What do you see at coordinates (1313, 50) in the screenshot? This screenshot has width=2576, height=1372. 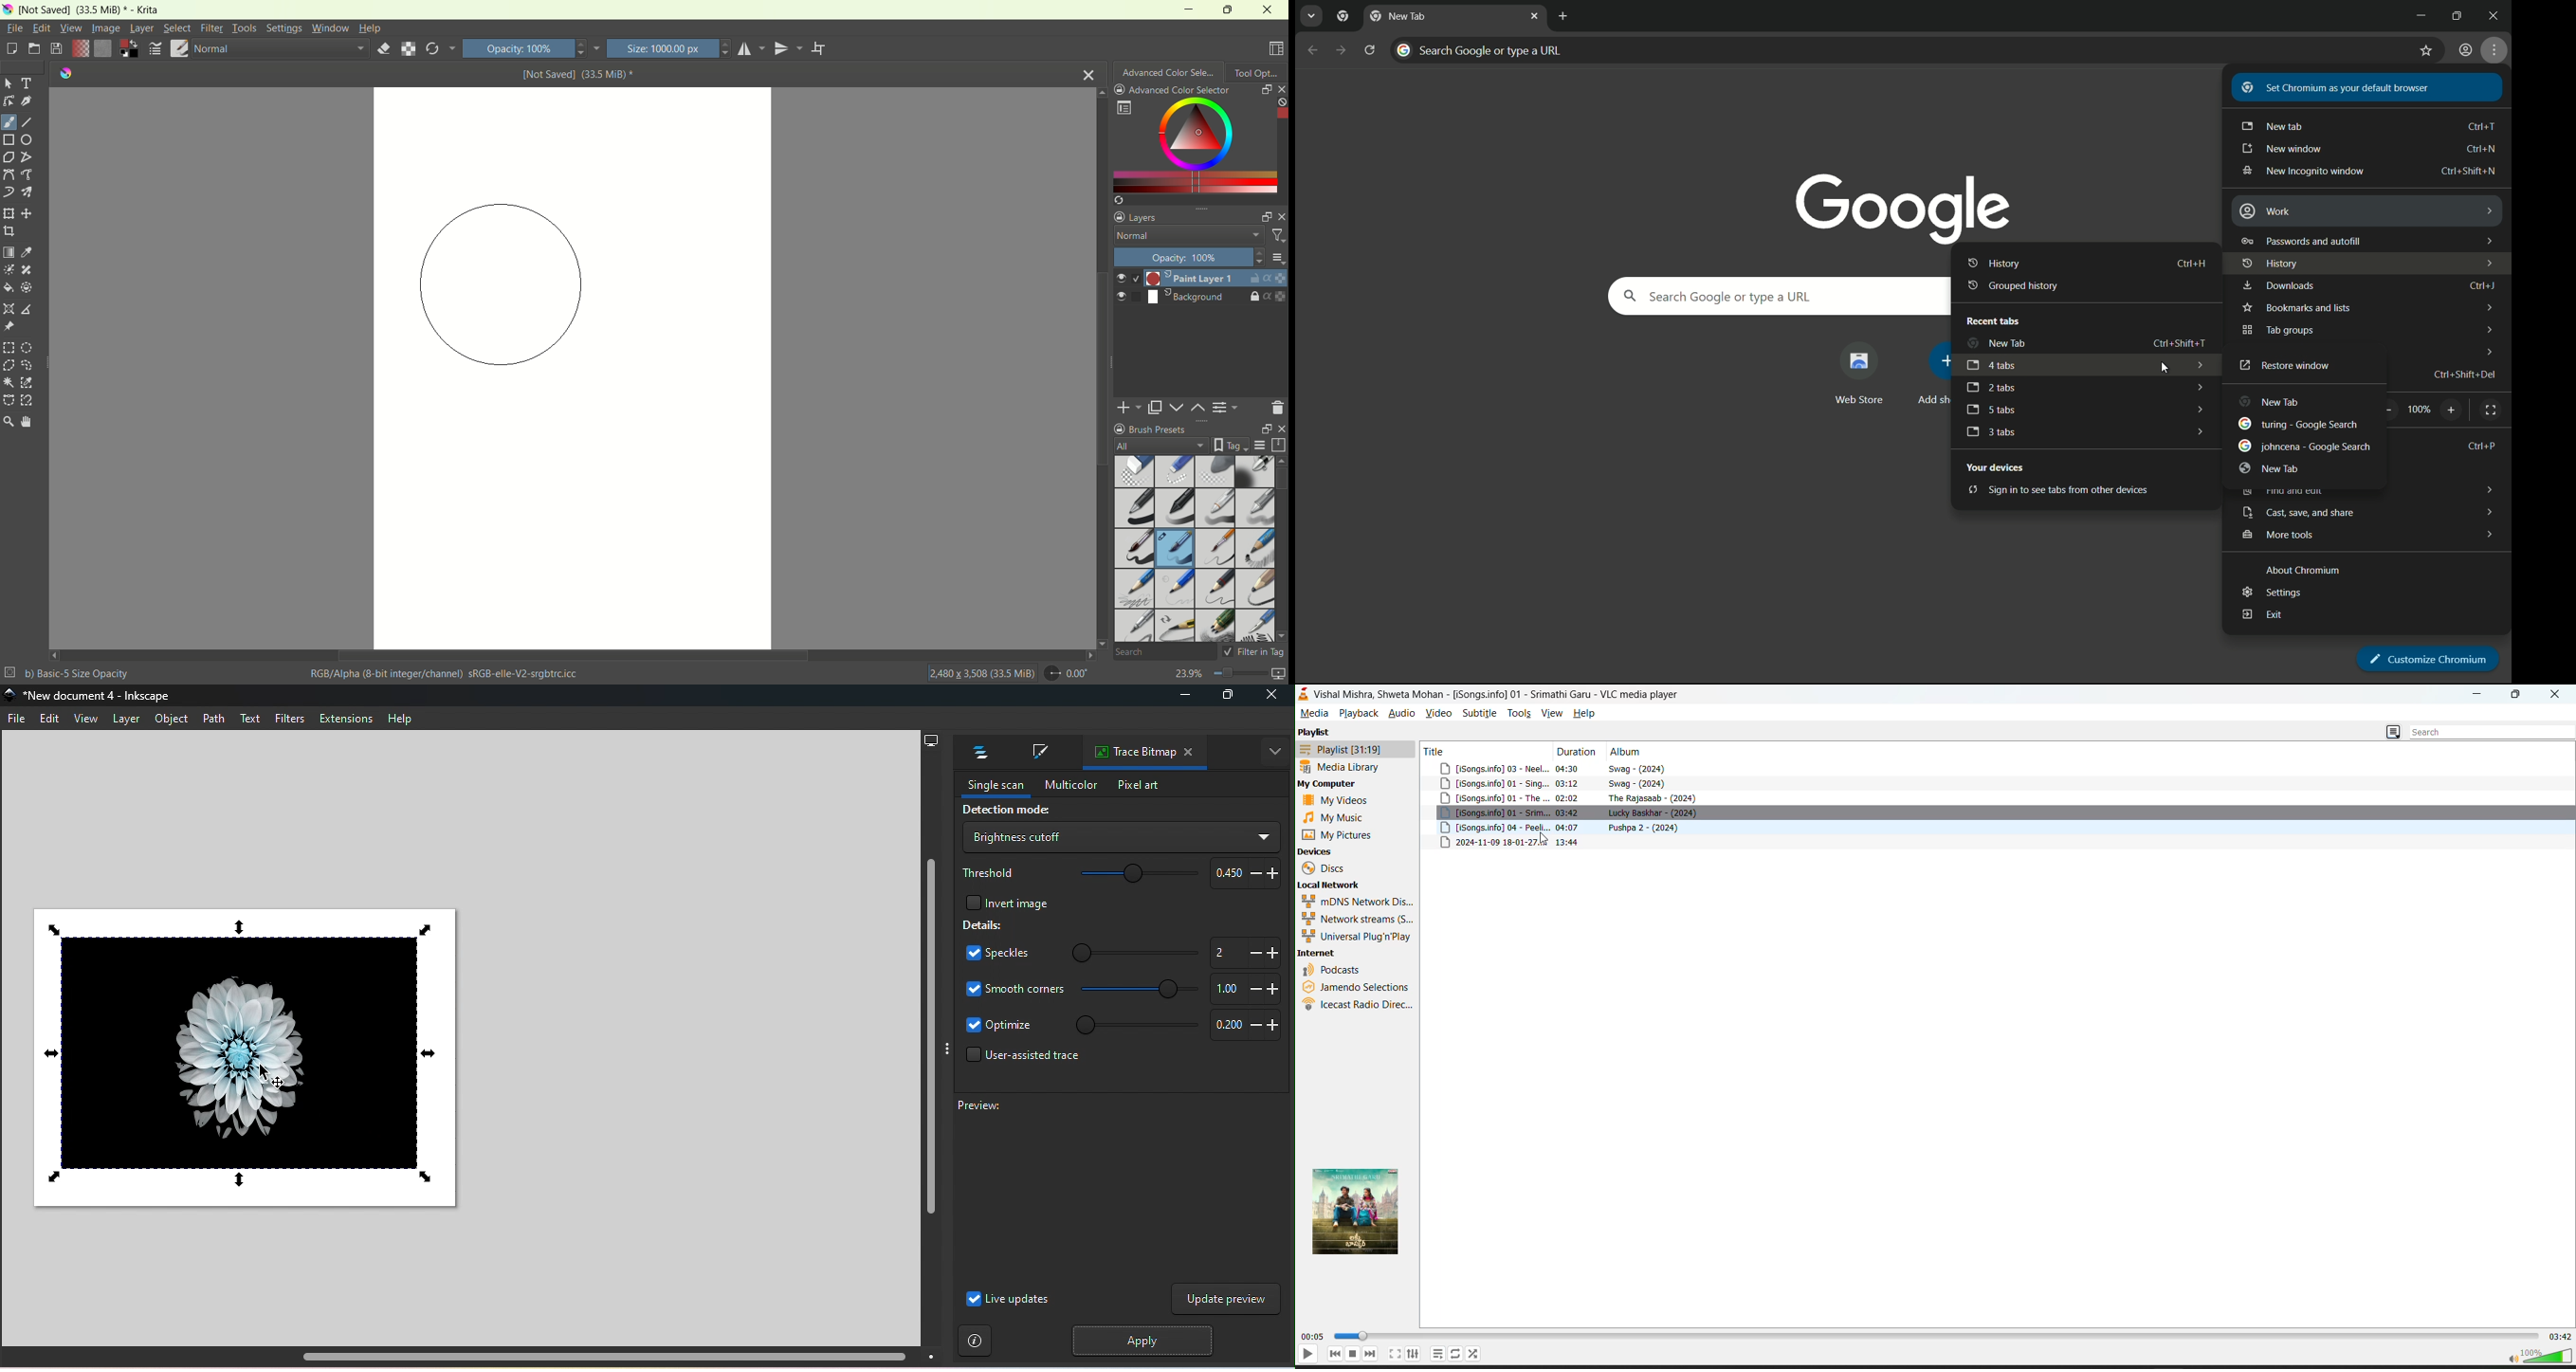 I see `back` at bounding box center [1313, 50].